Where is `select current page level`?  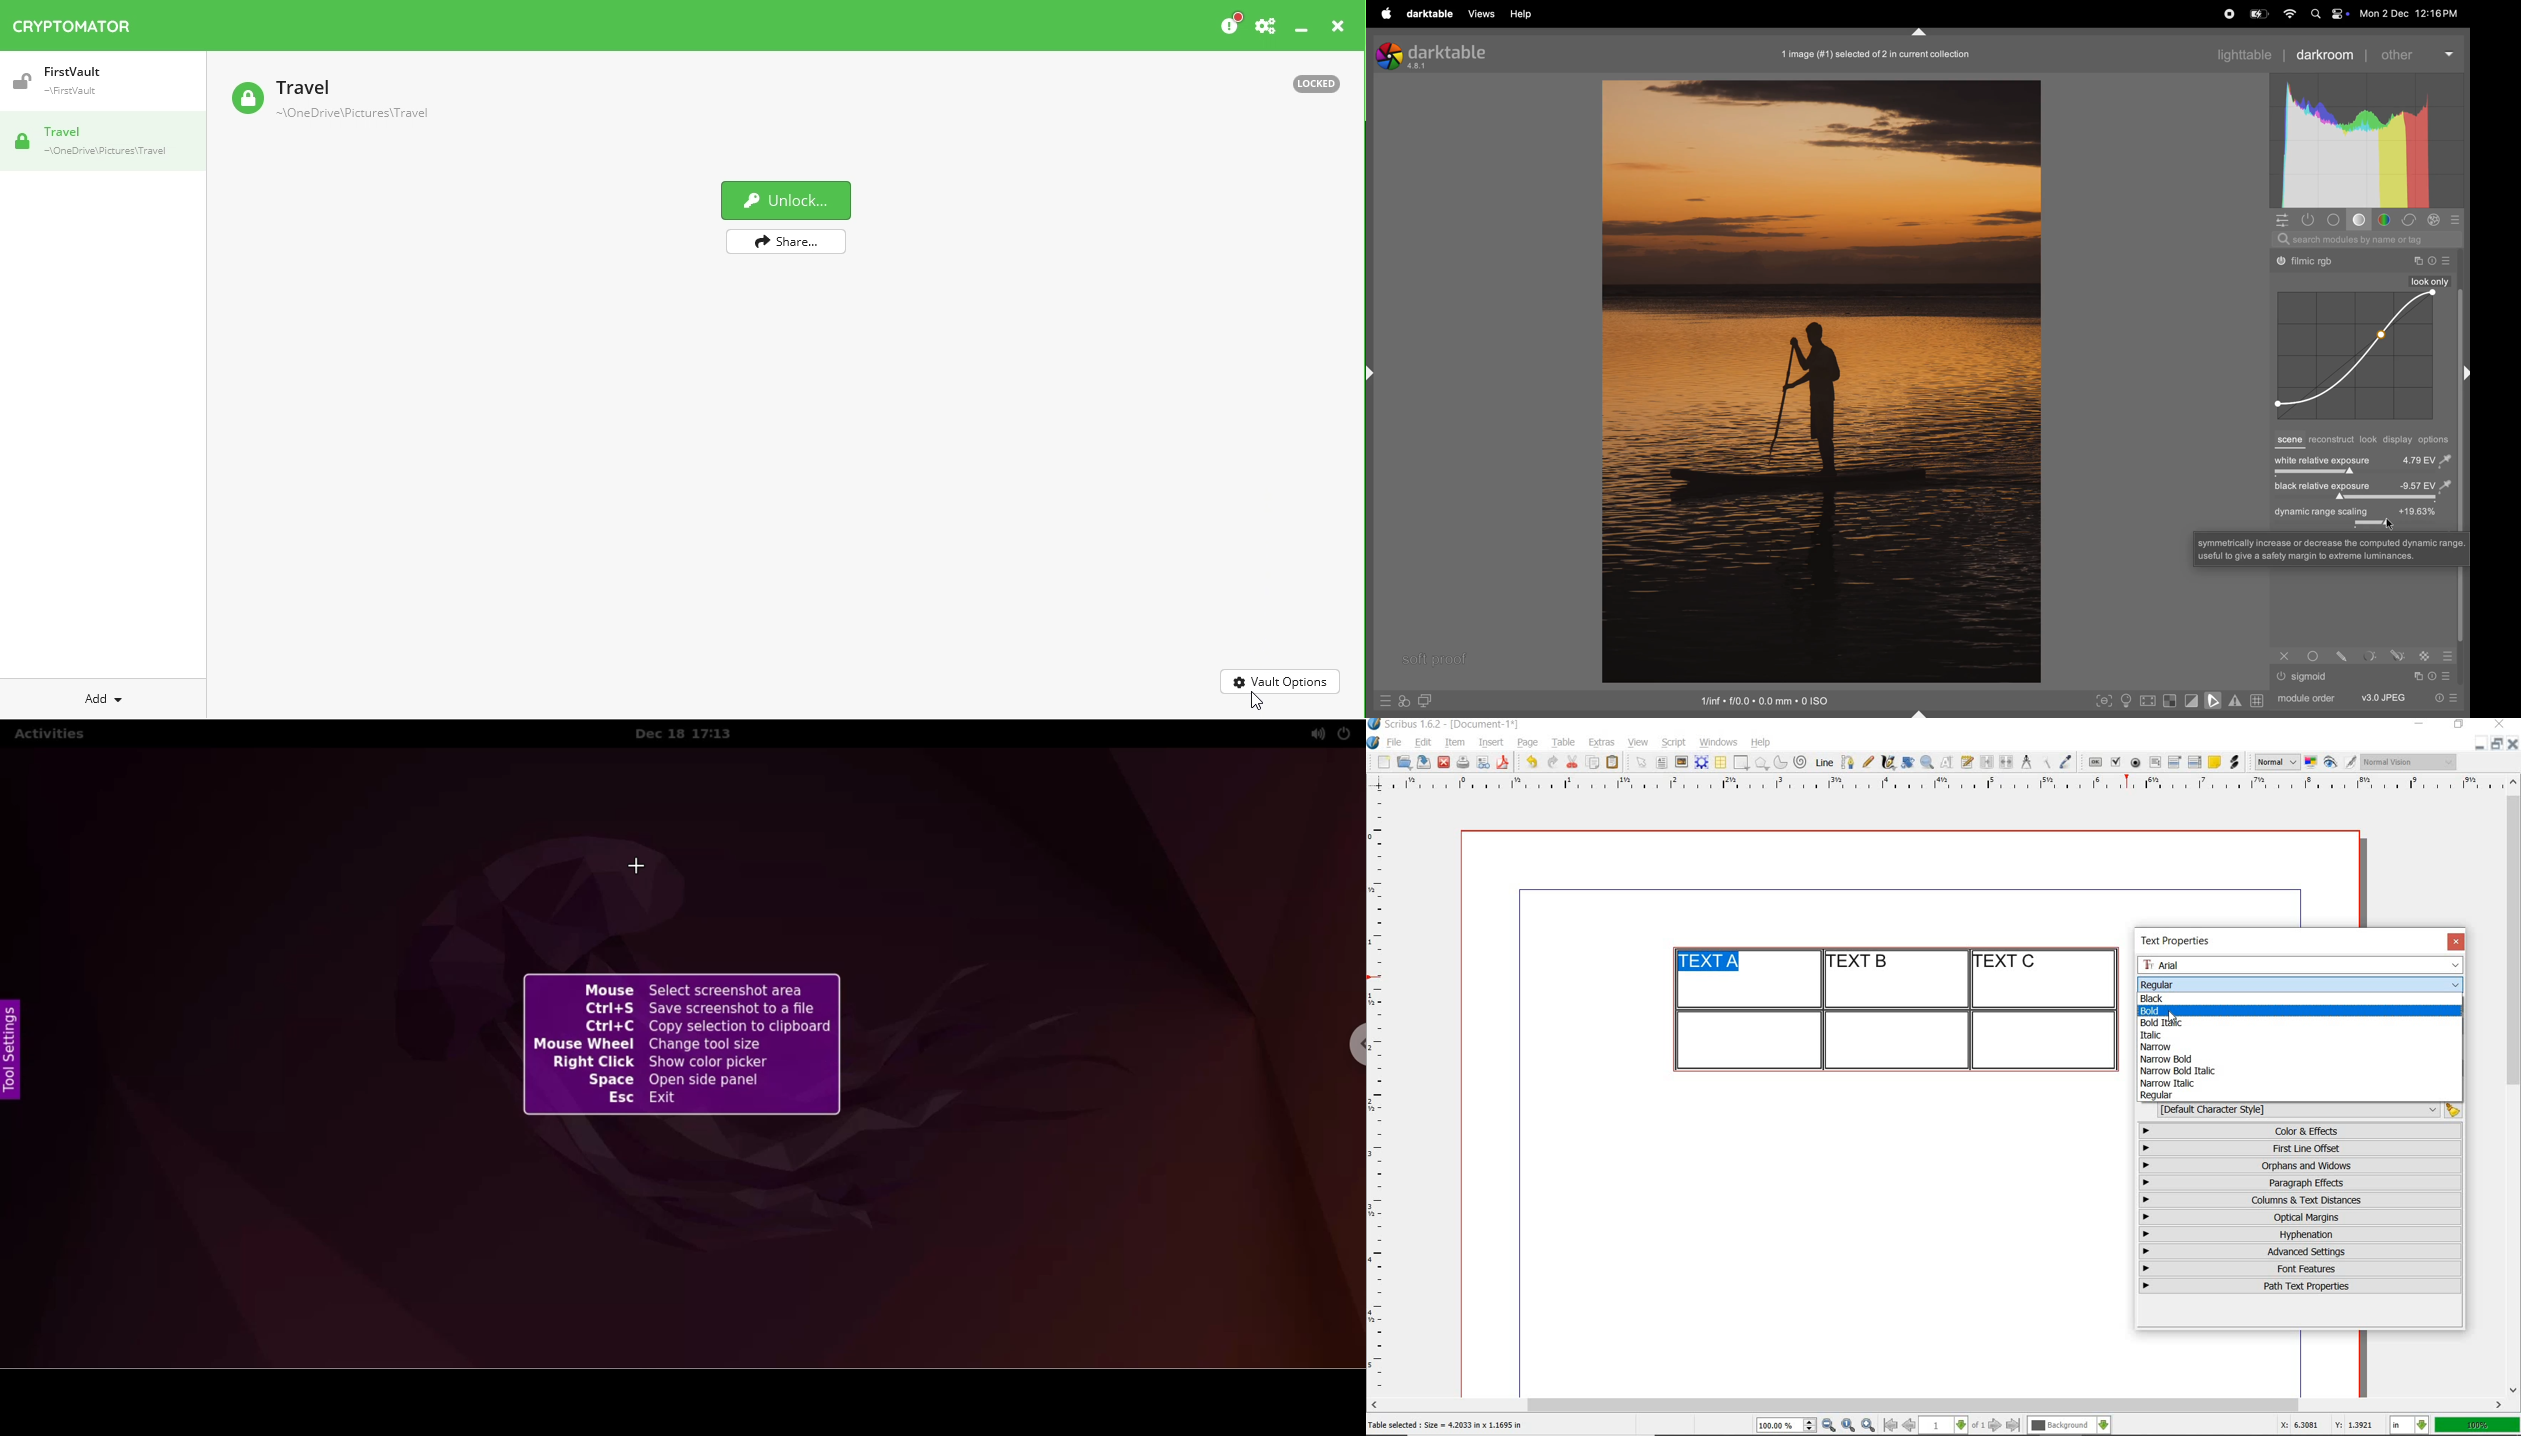
select current page level is located at coordinates (1952, 1425).